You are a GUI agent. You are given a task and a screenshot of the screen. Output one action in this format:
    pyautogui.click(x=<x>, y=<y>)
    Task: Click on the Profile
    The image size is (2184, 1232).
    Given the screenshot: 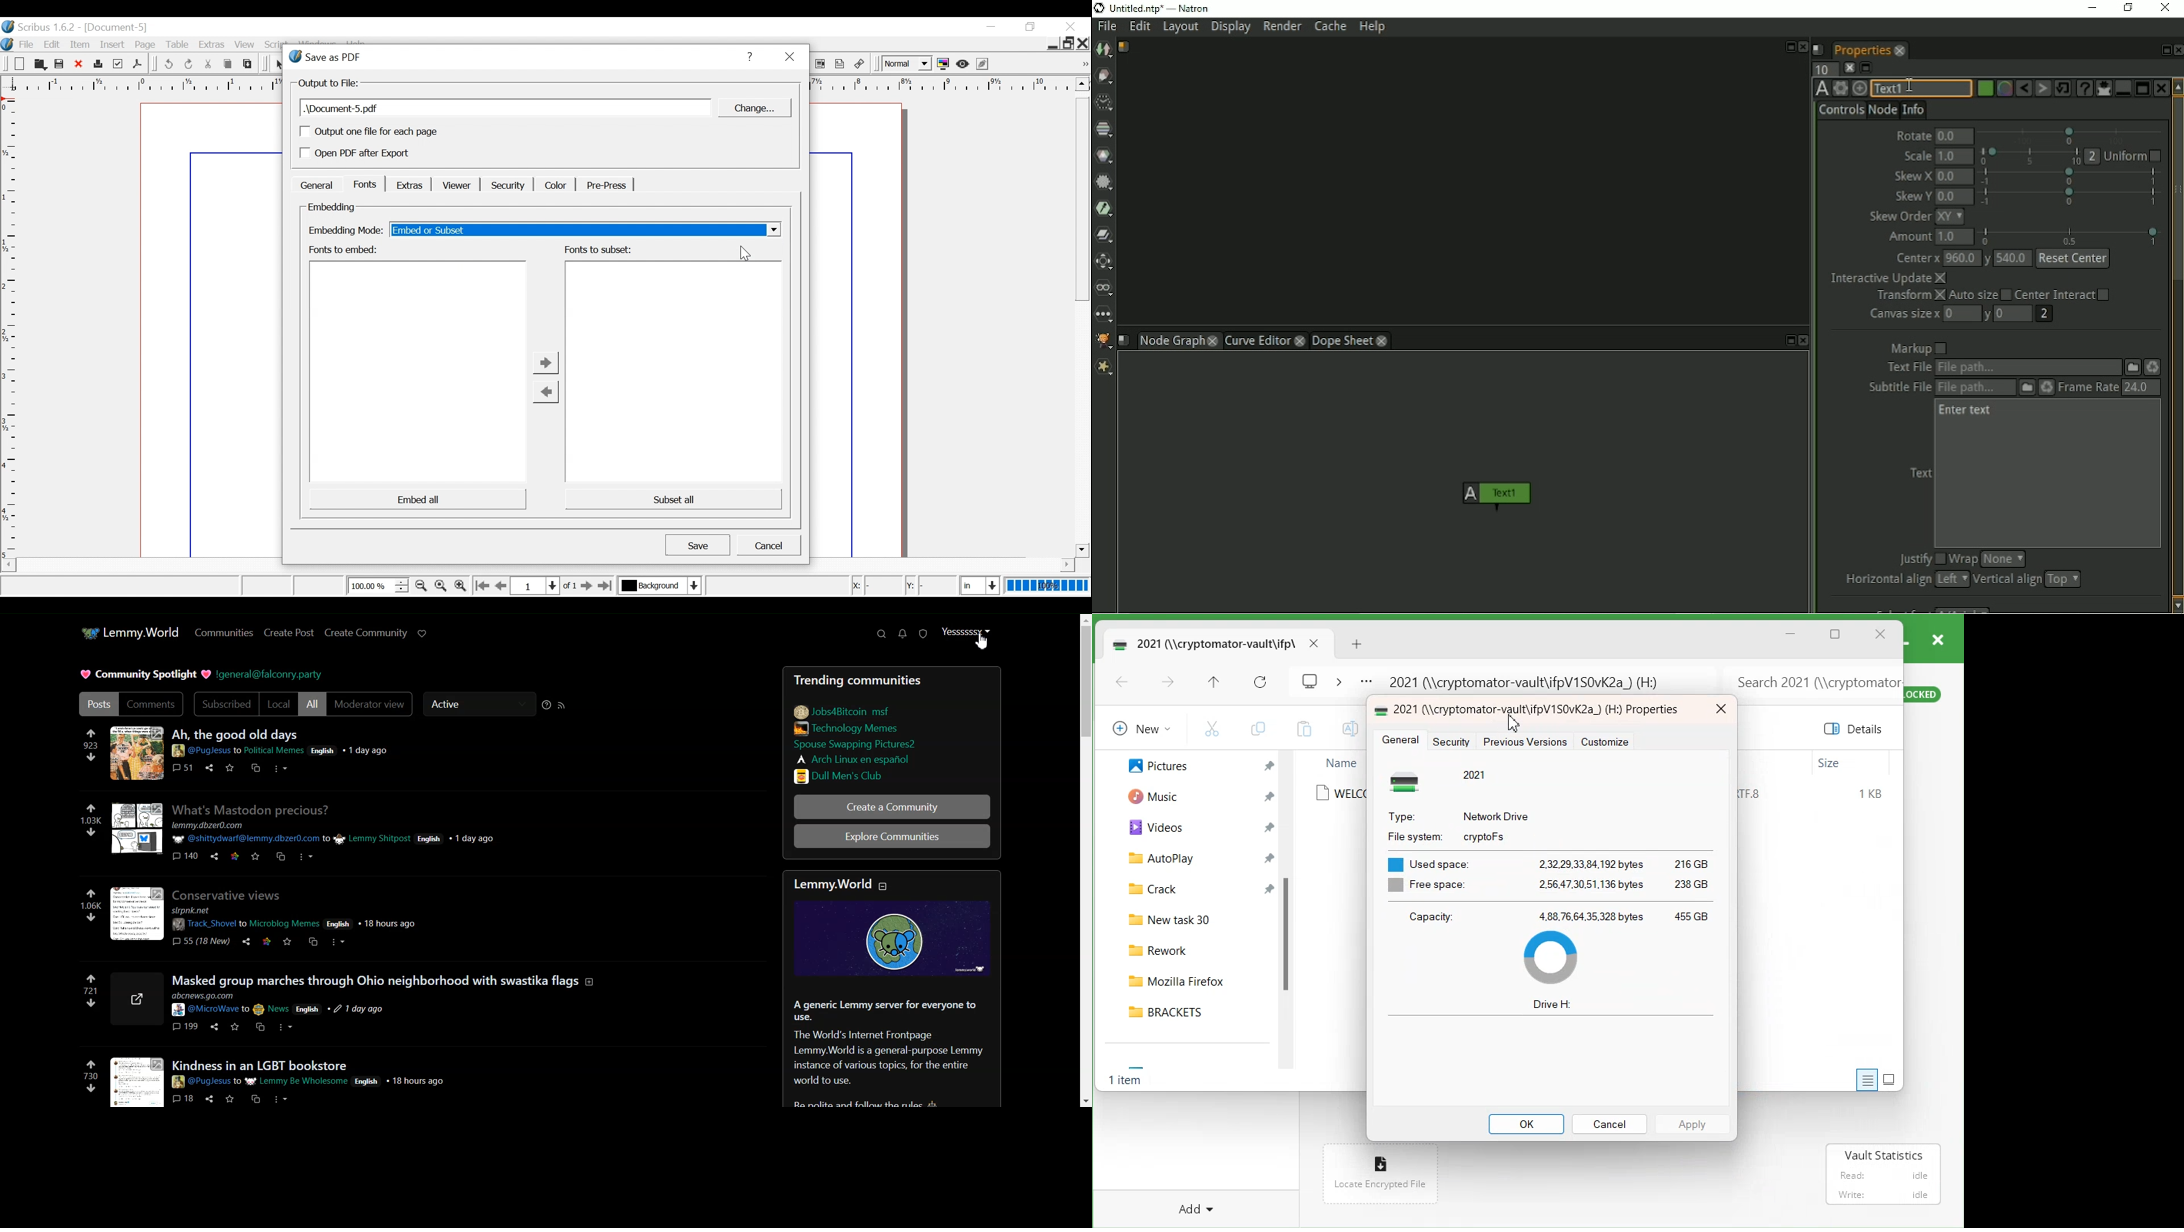 What is the action you would take?
    pyautogui.click(x=968, y=633)
    